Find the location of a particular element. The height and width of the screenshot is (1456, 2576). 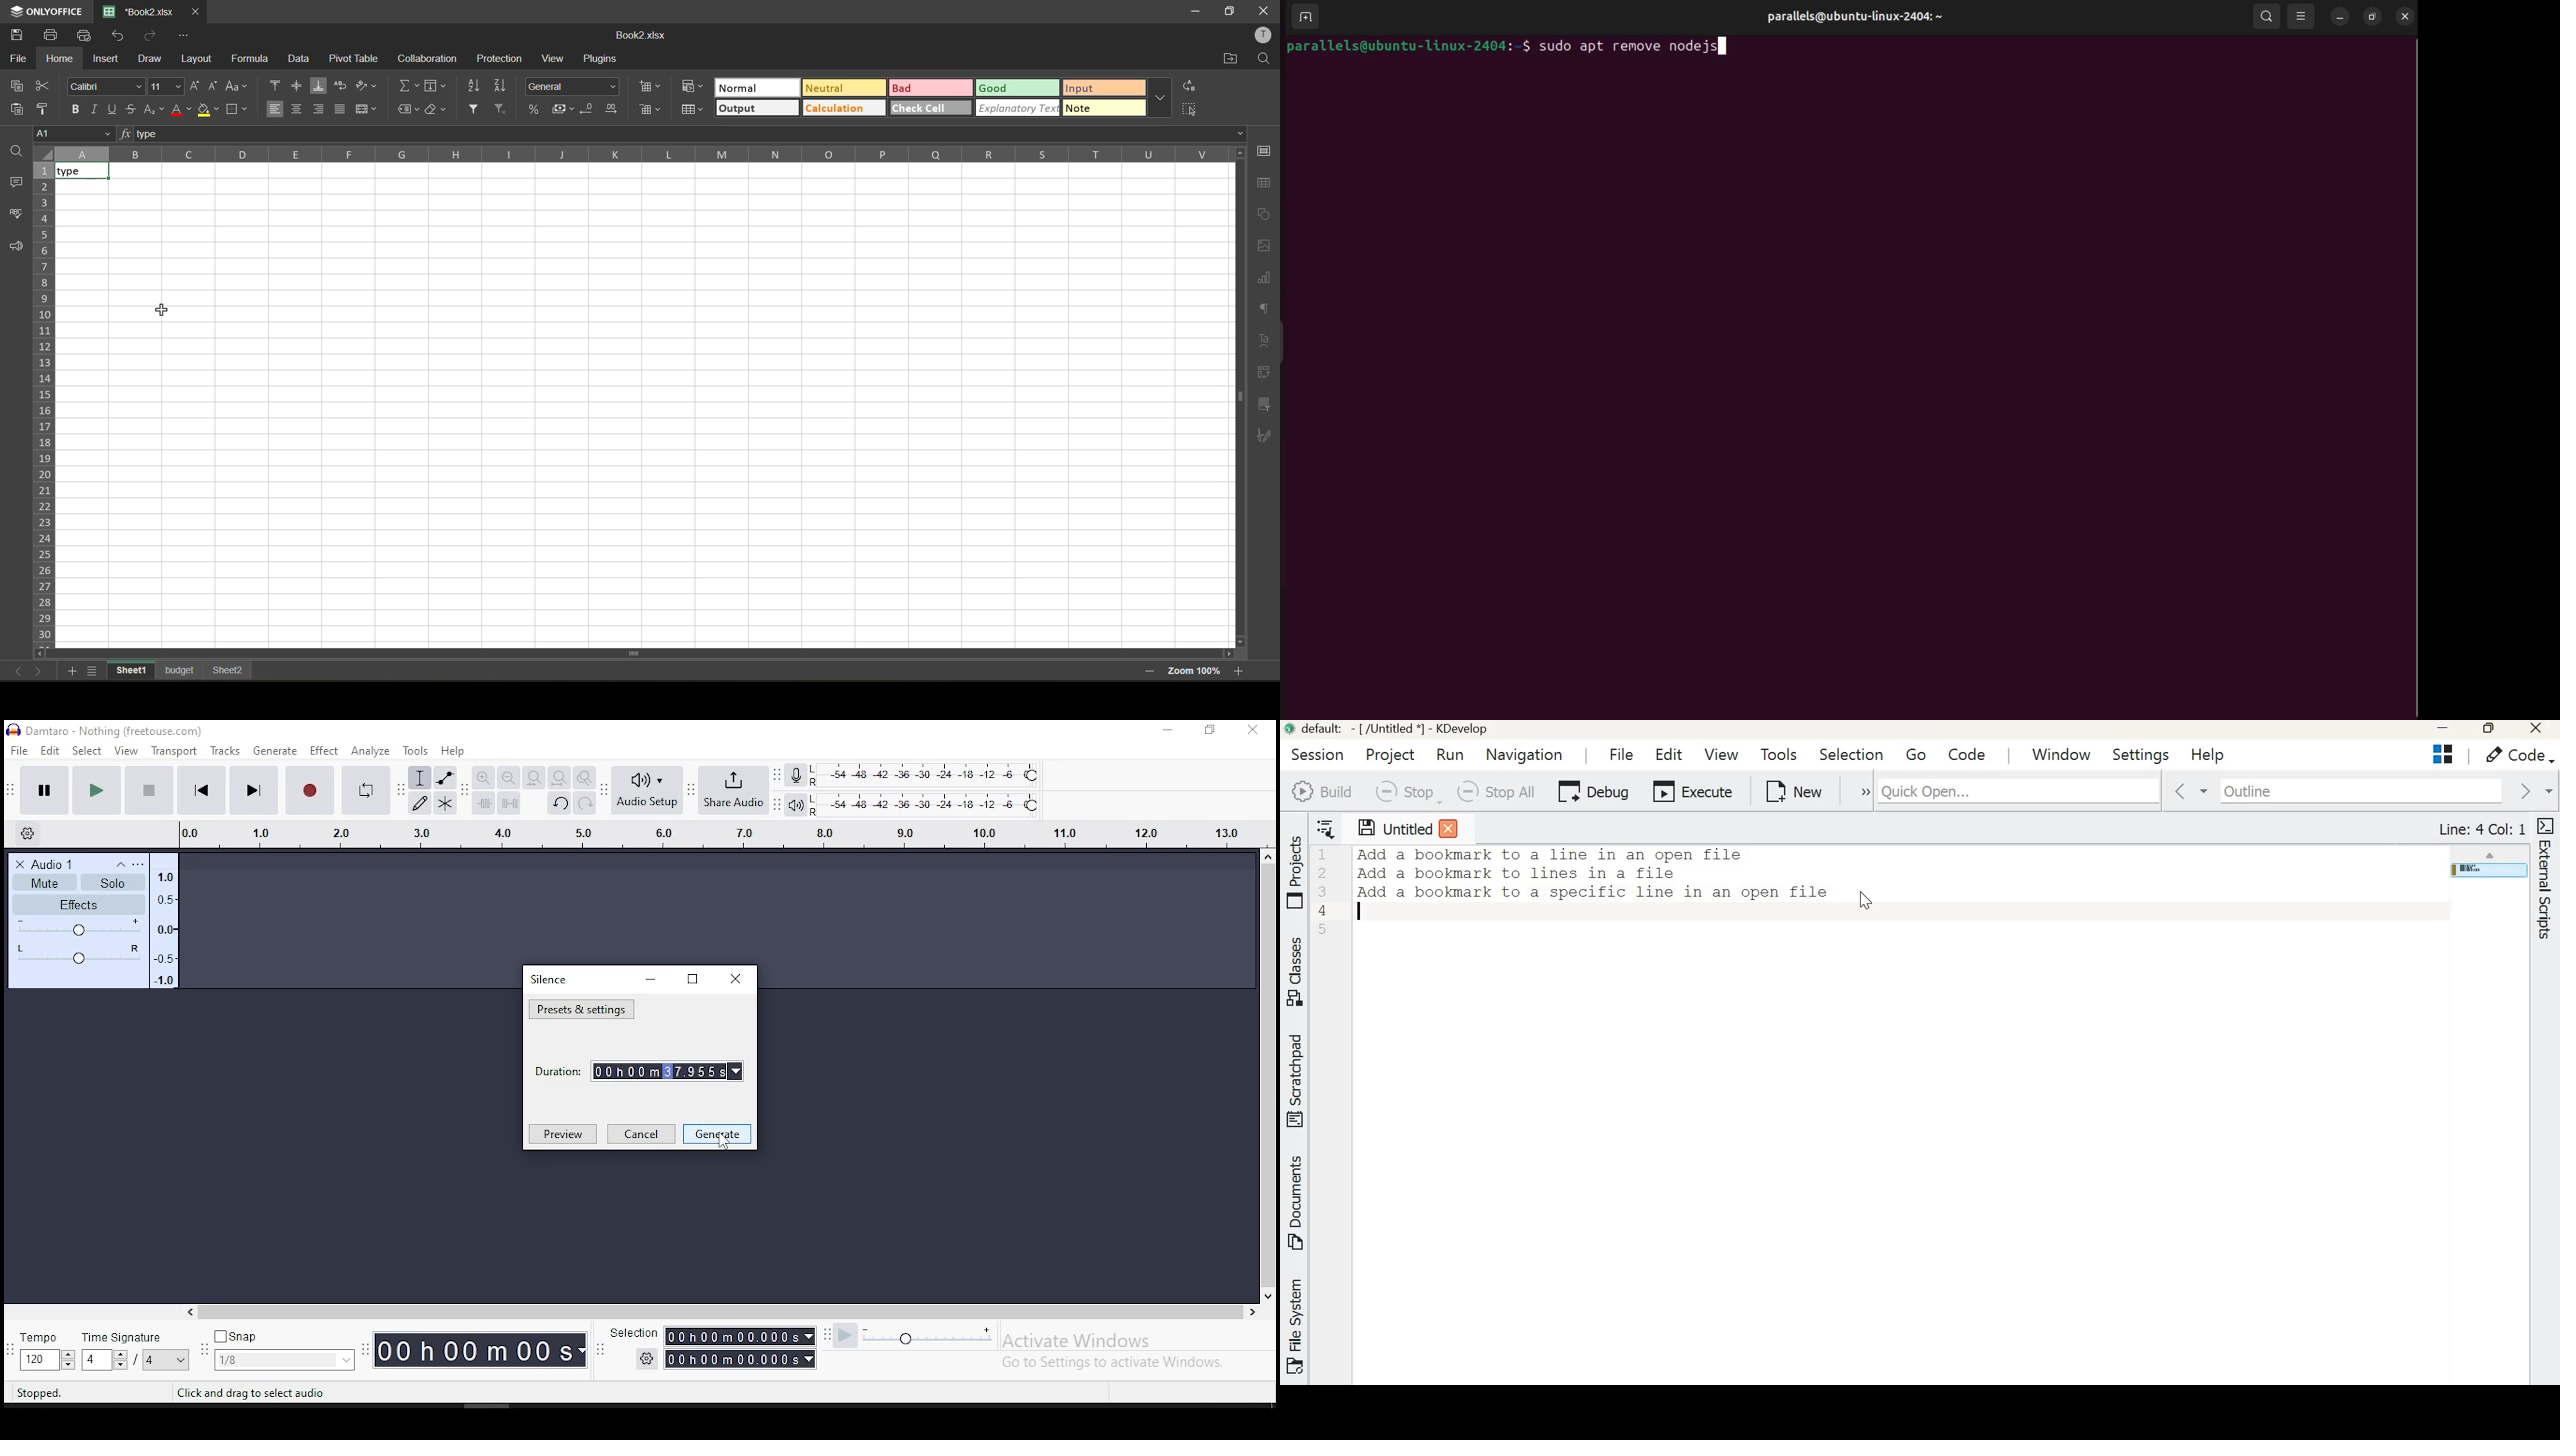

strikethrough is located at coordinates (131, 108).